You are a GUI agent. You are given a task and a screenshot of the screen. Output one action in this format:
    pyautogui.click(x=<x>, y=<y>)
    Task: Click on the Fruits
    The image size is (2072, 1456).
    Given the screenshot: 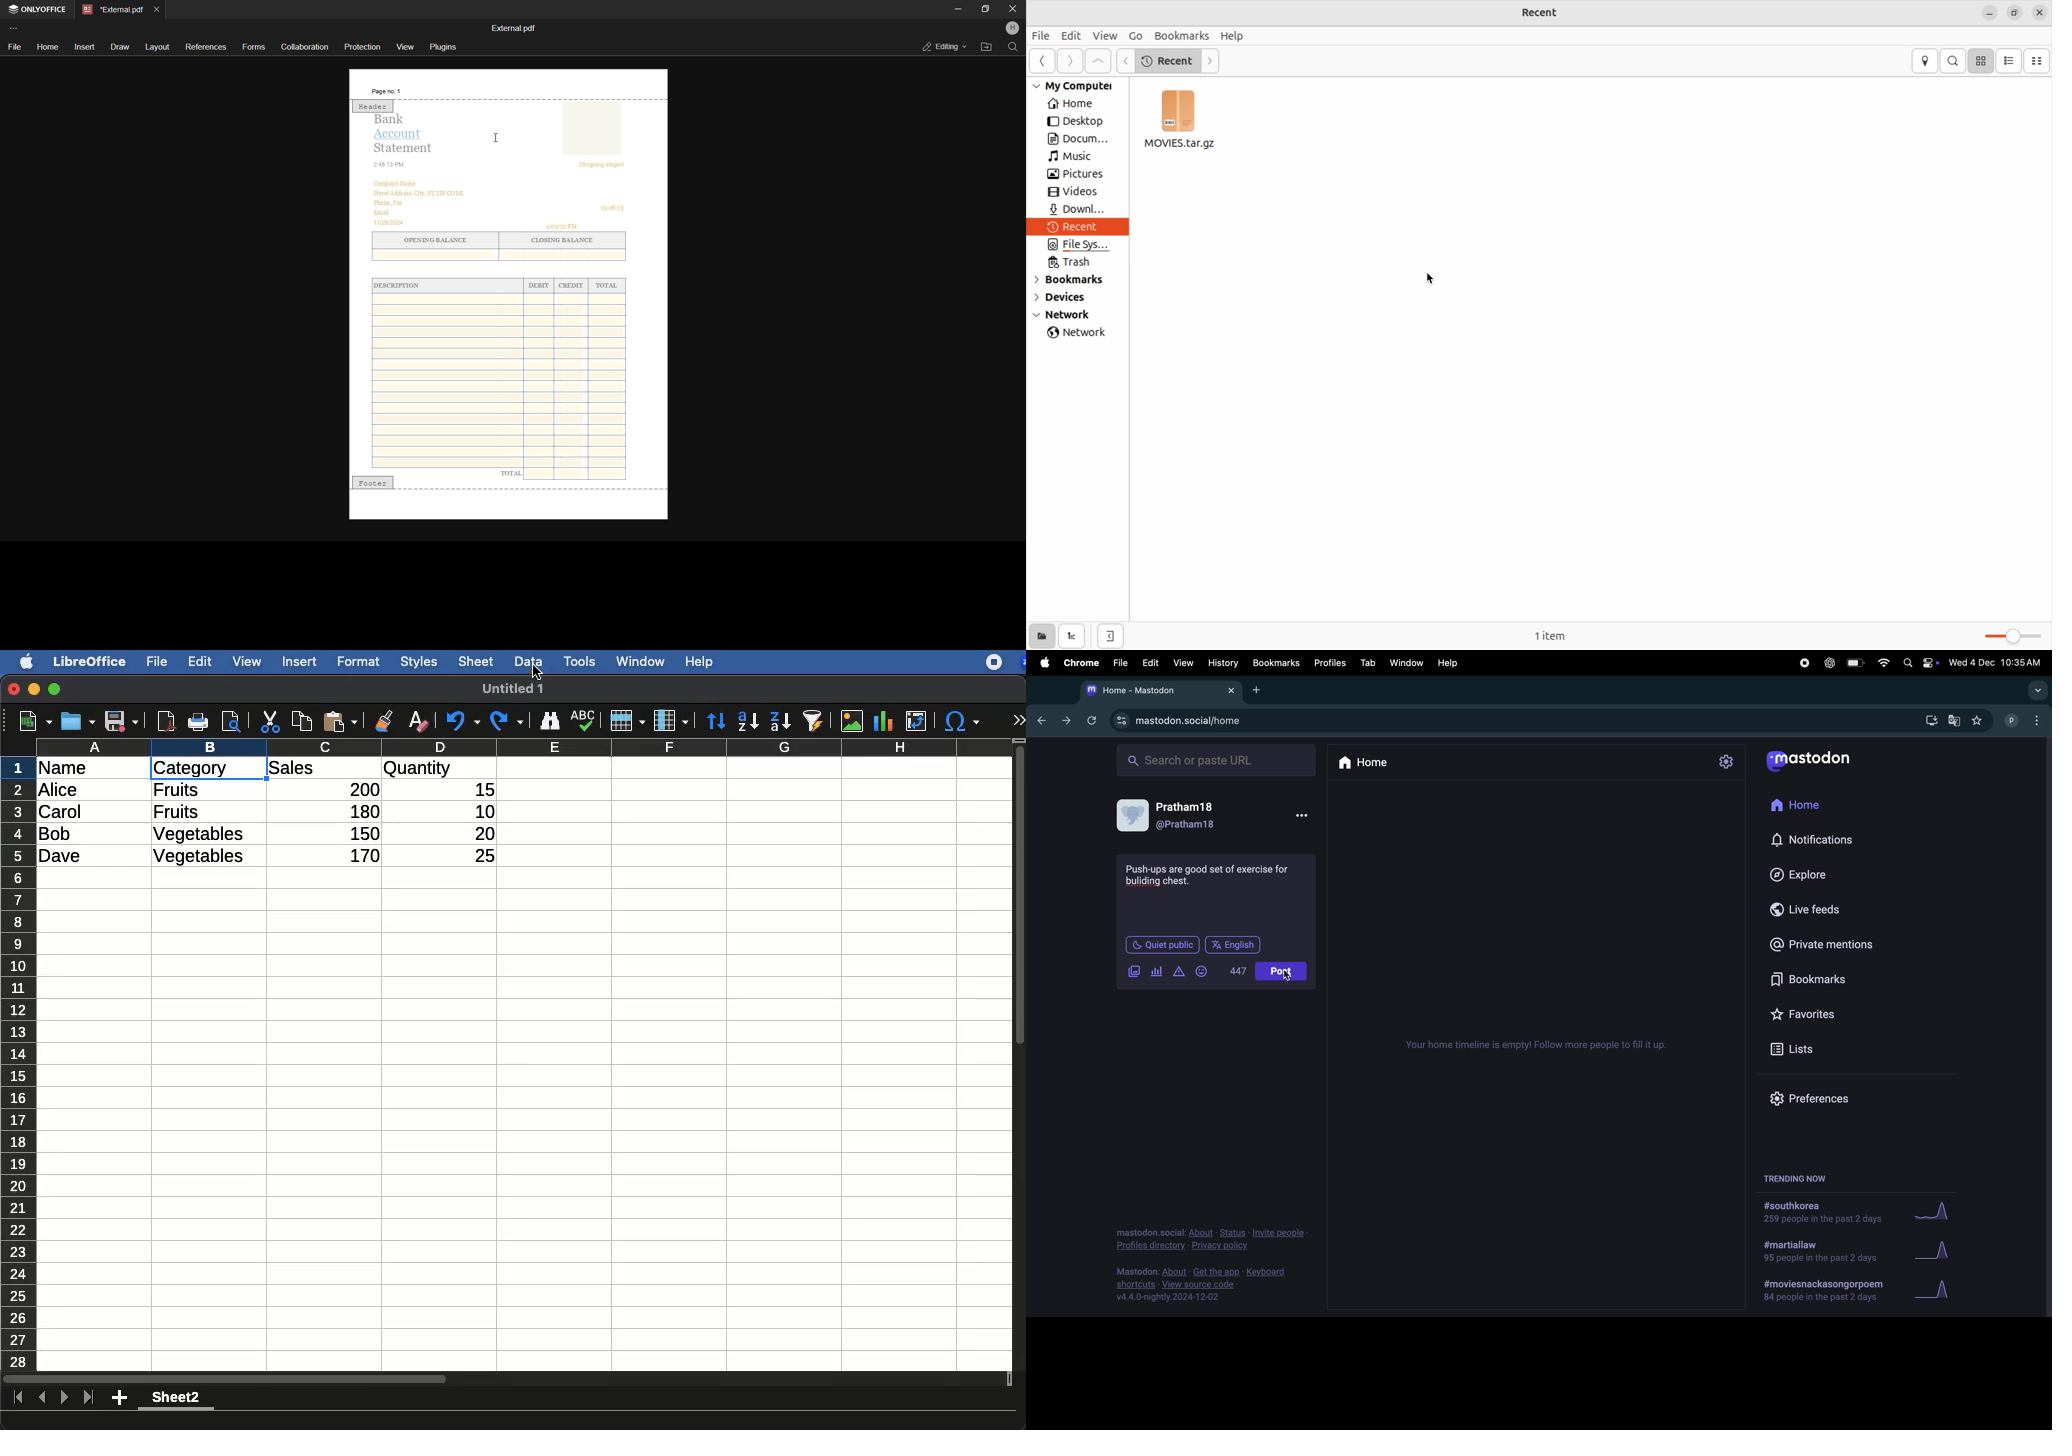 What is the action you would take?
    pyautogui.click(x=176, y=812)
    